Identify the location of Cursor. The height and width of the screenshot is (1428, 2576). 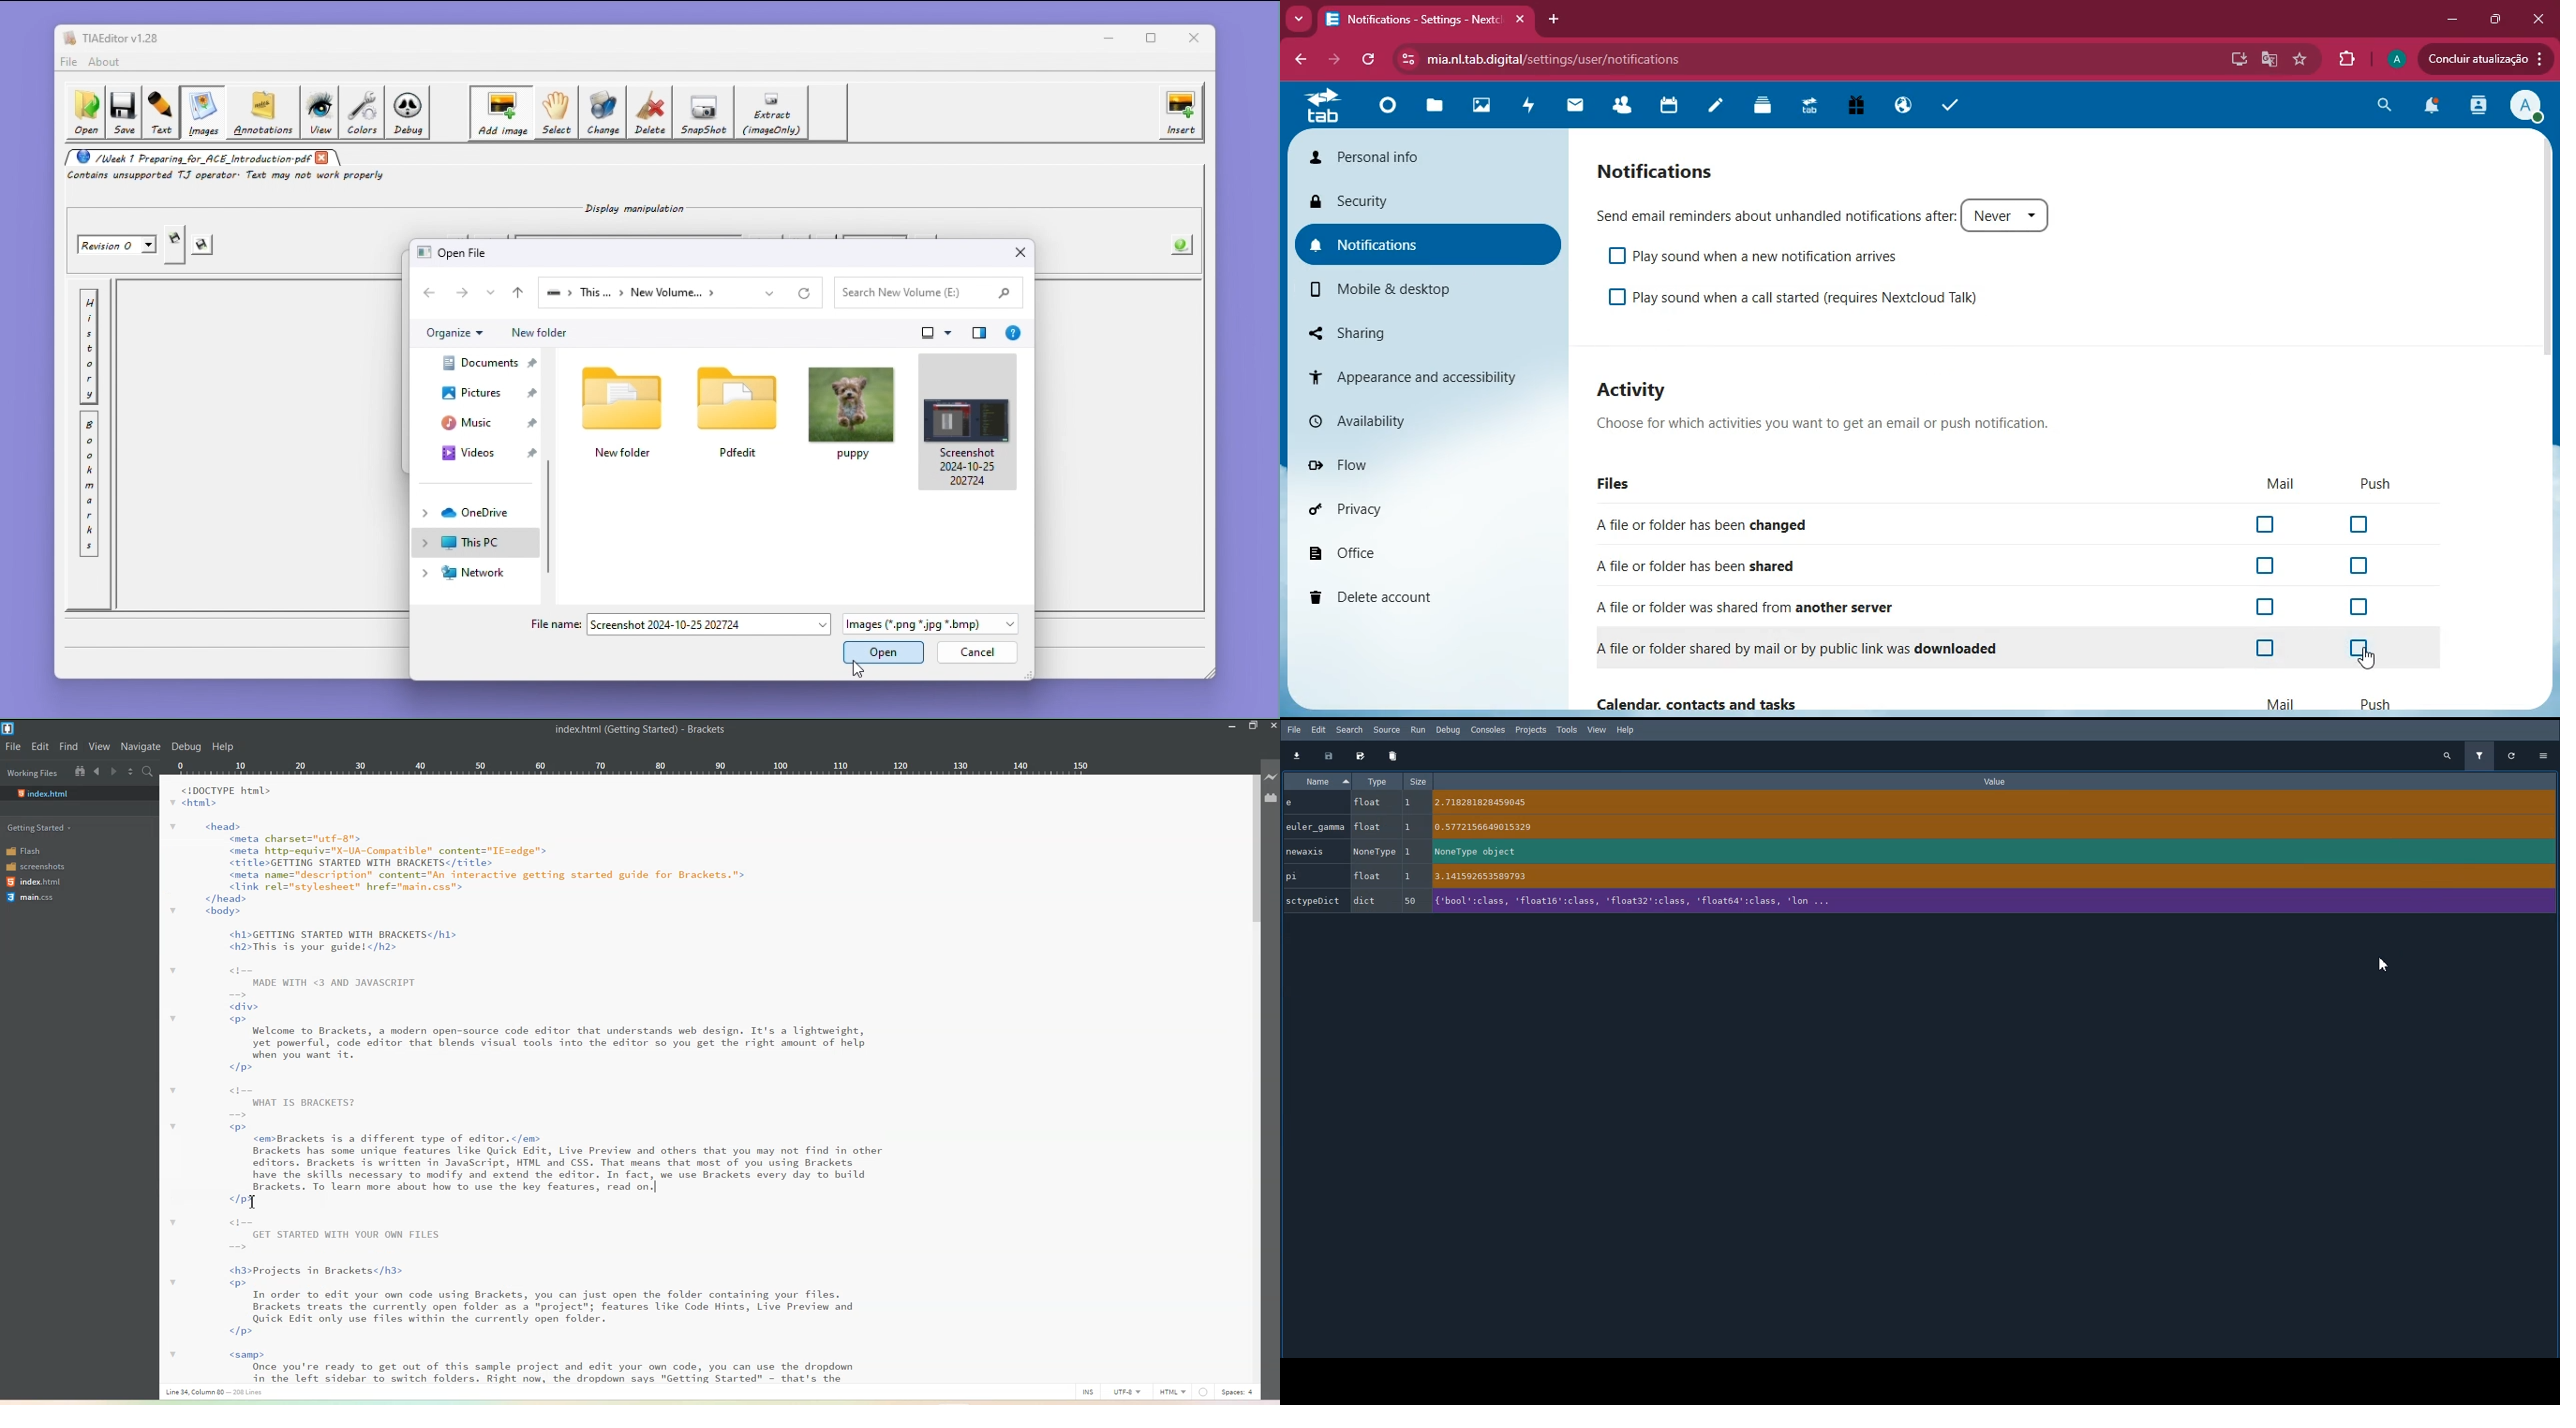
(2384, 965).